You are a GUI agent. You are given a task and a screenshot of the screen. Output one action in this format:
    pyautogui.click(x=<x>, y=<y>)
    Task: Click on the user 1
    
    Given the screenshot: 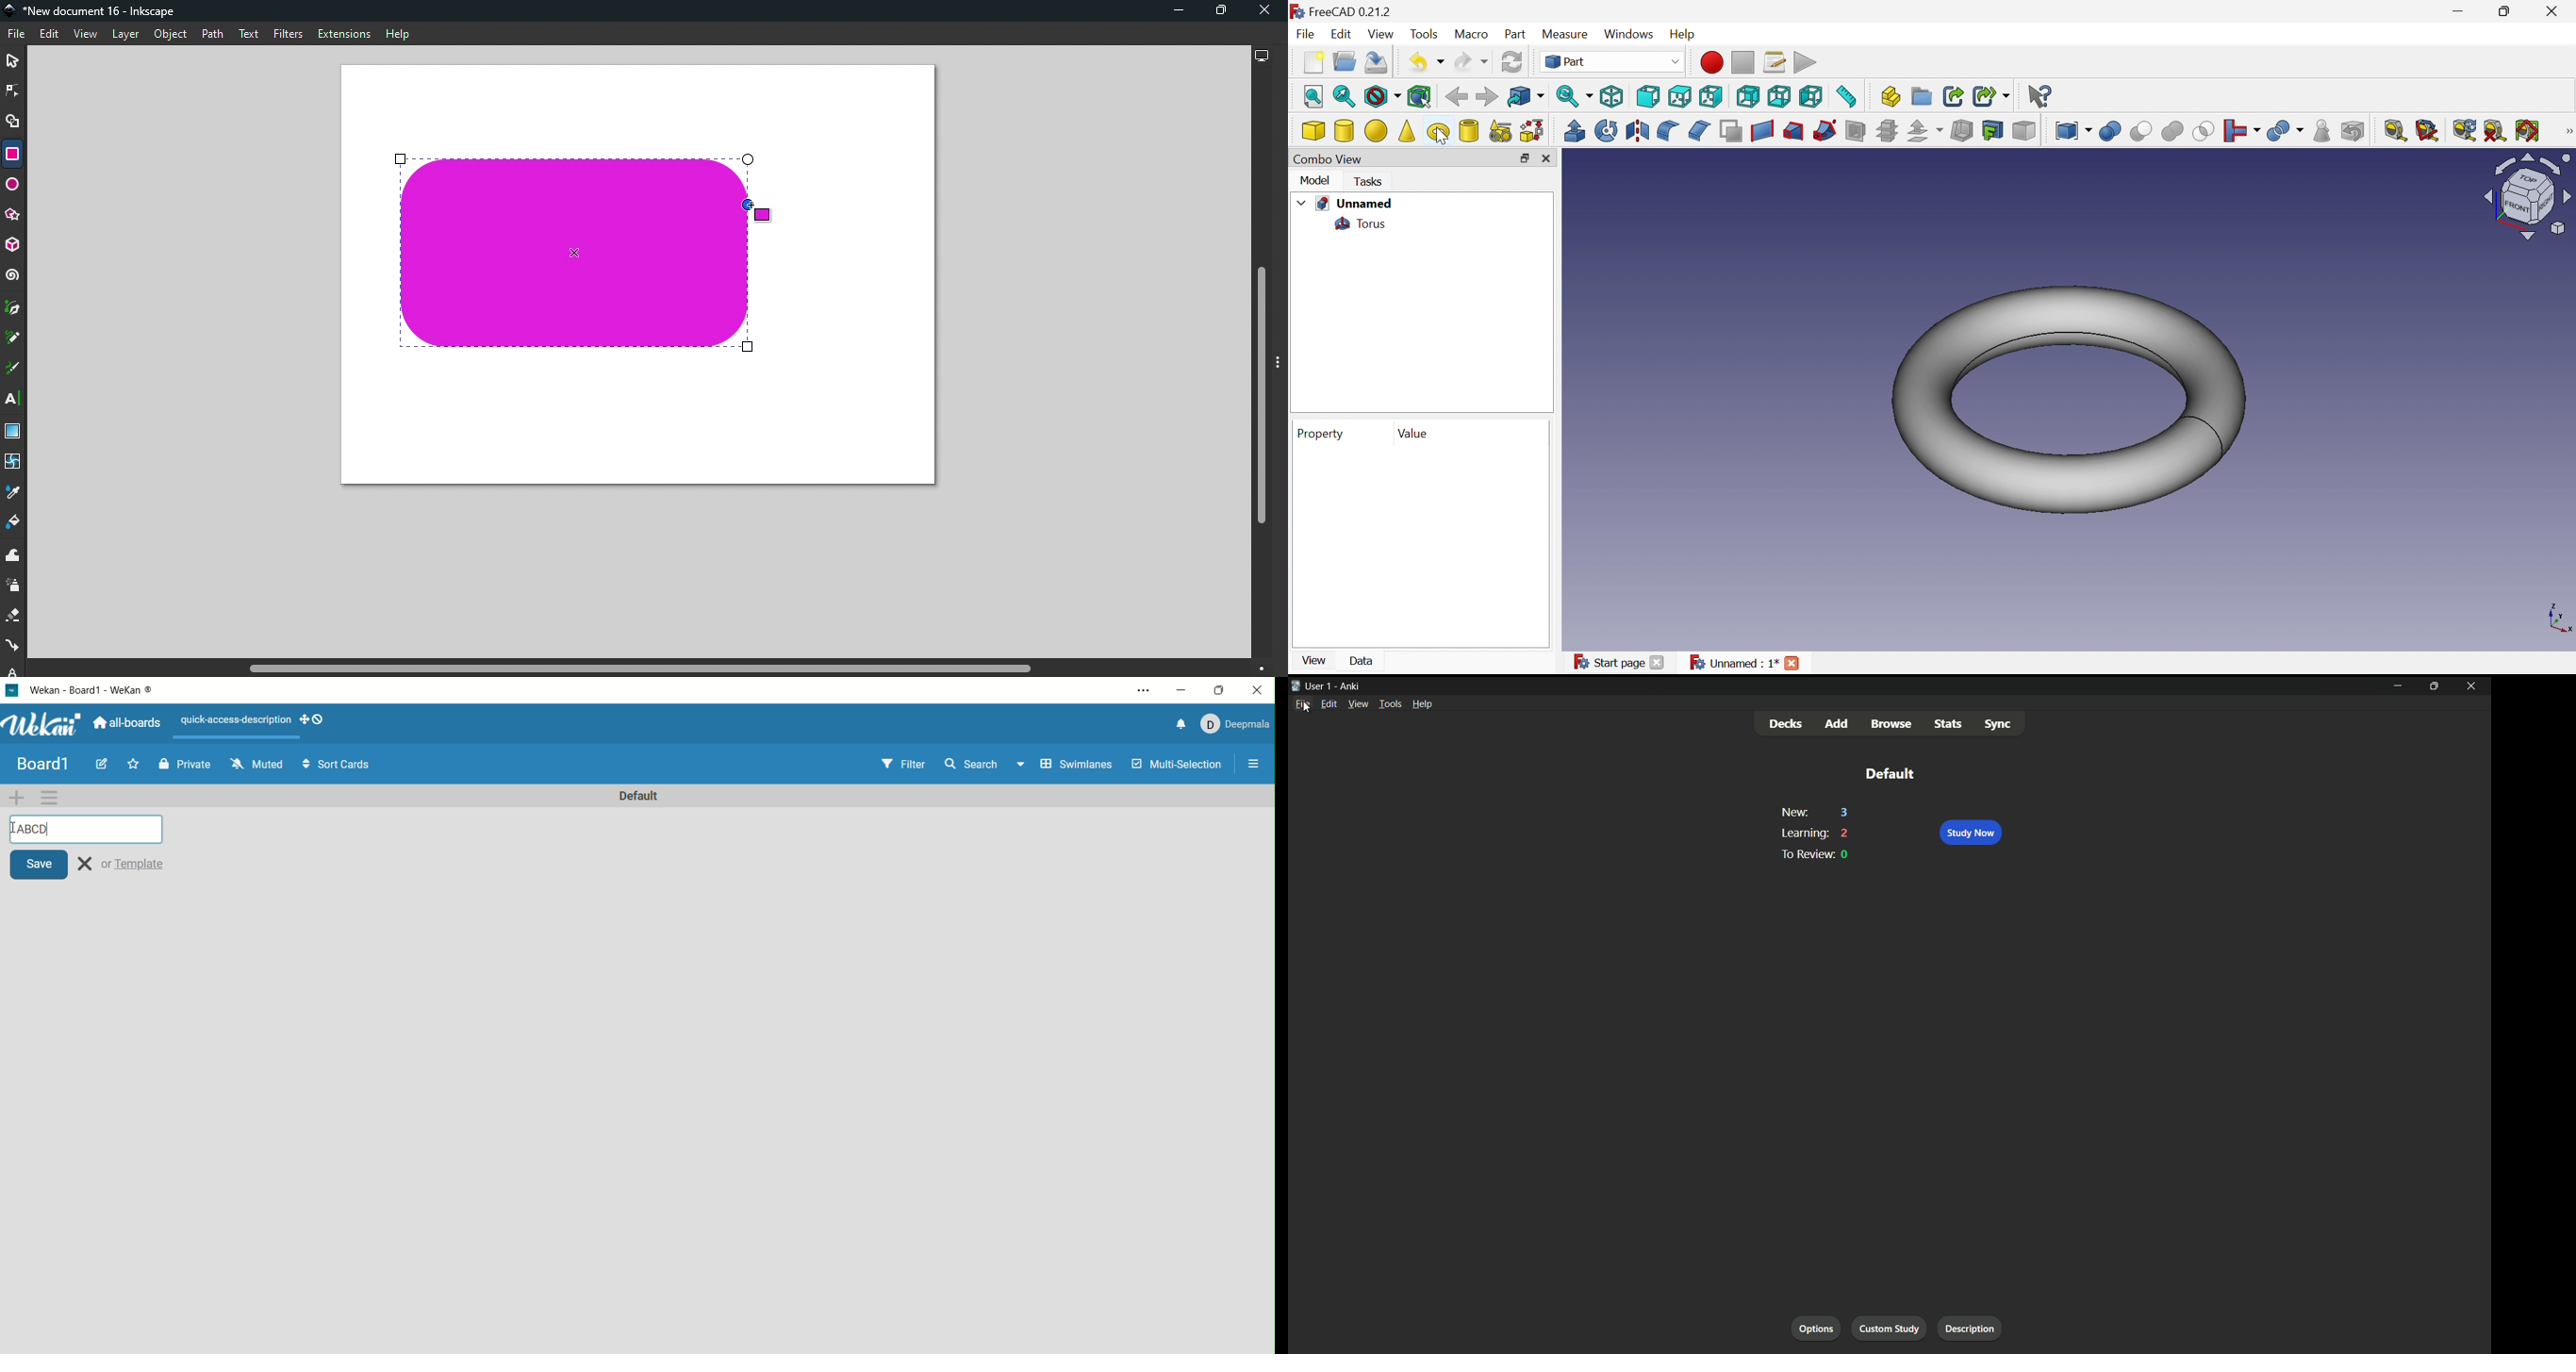 What is the action you would take?
    pyautogui.click(x=1320, y=686)
    